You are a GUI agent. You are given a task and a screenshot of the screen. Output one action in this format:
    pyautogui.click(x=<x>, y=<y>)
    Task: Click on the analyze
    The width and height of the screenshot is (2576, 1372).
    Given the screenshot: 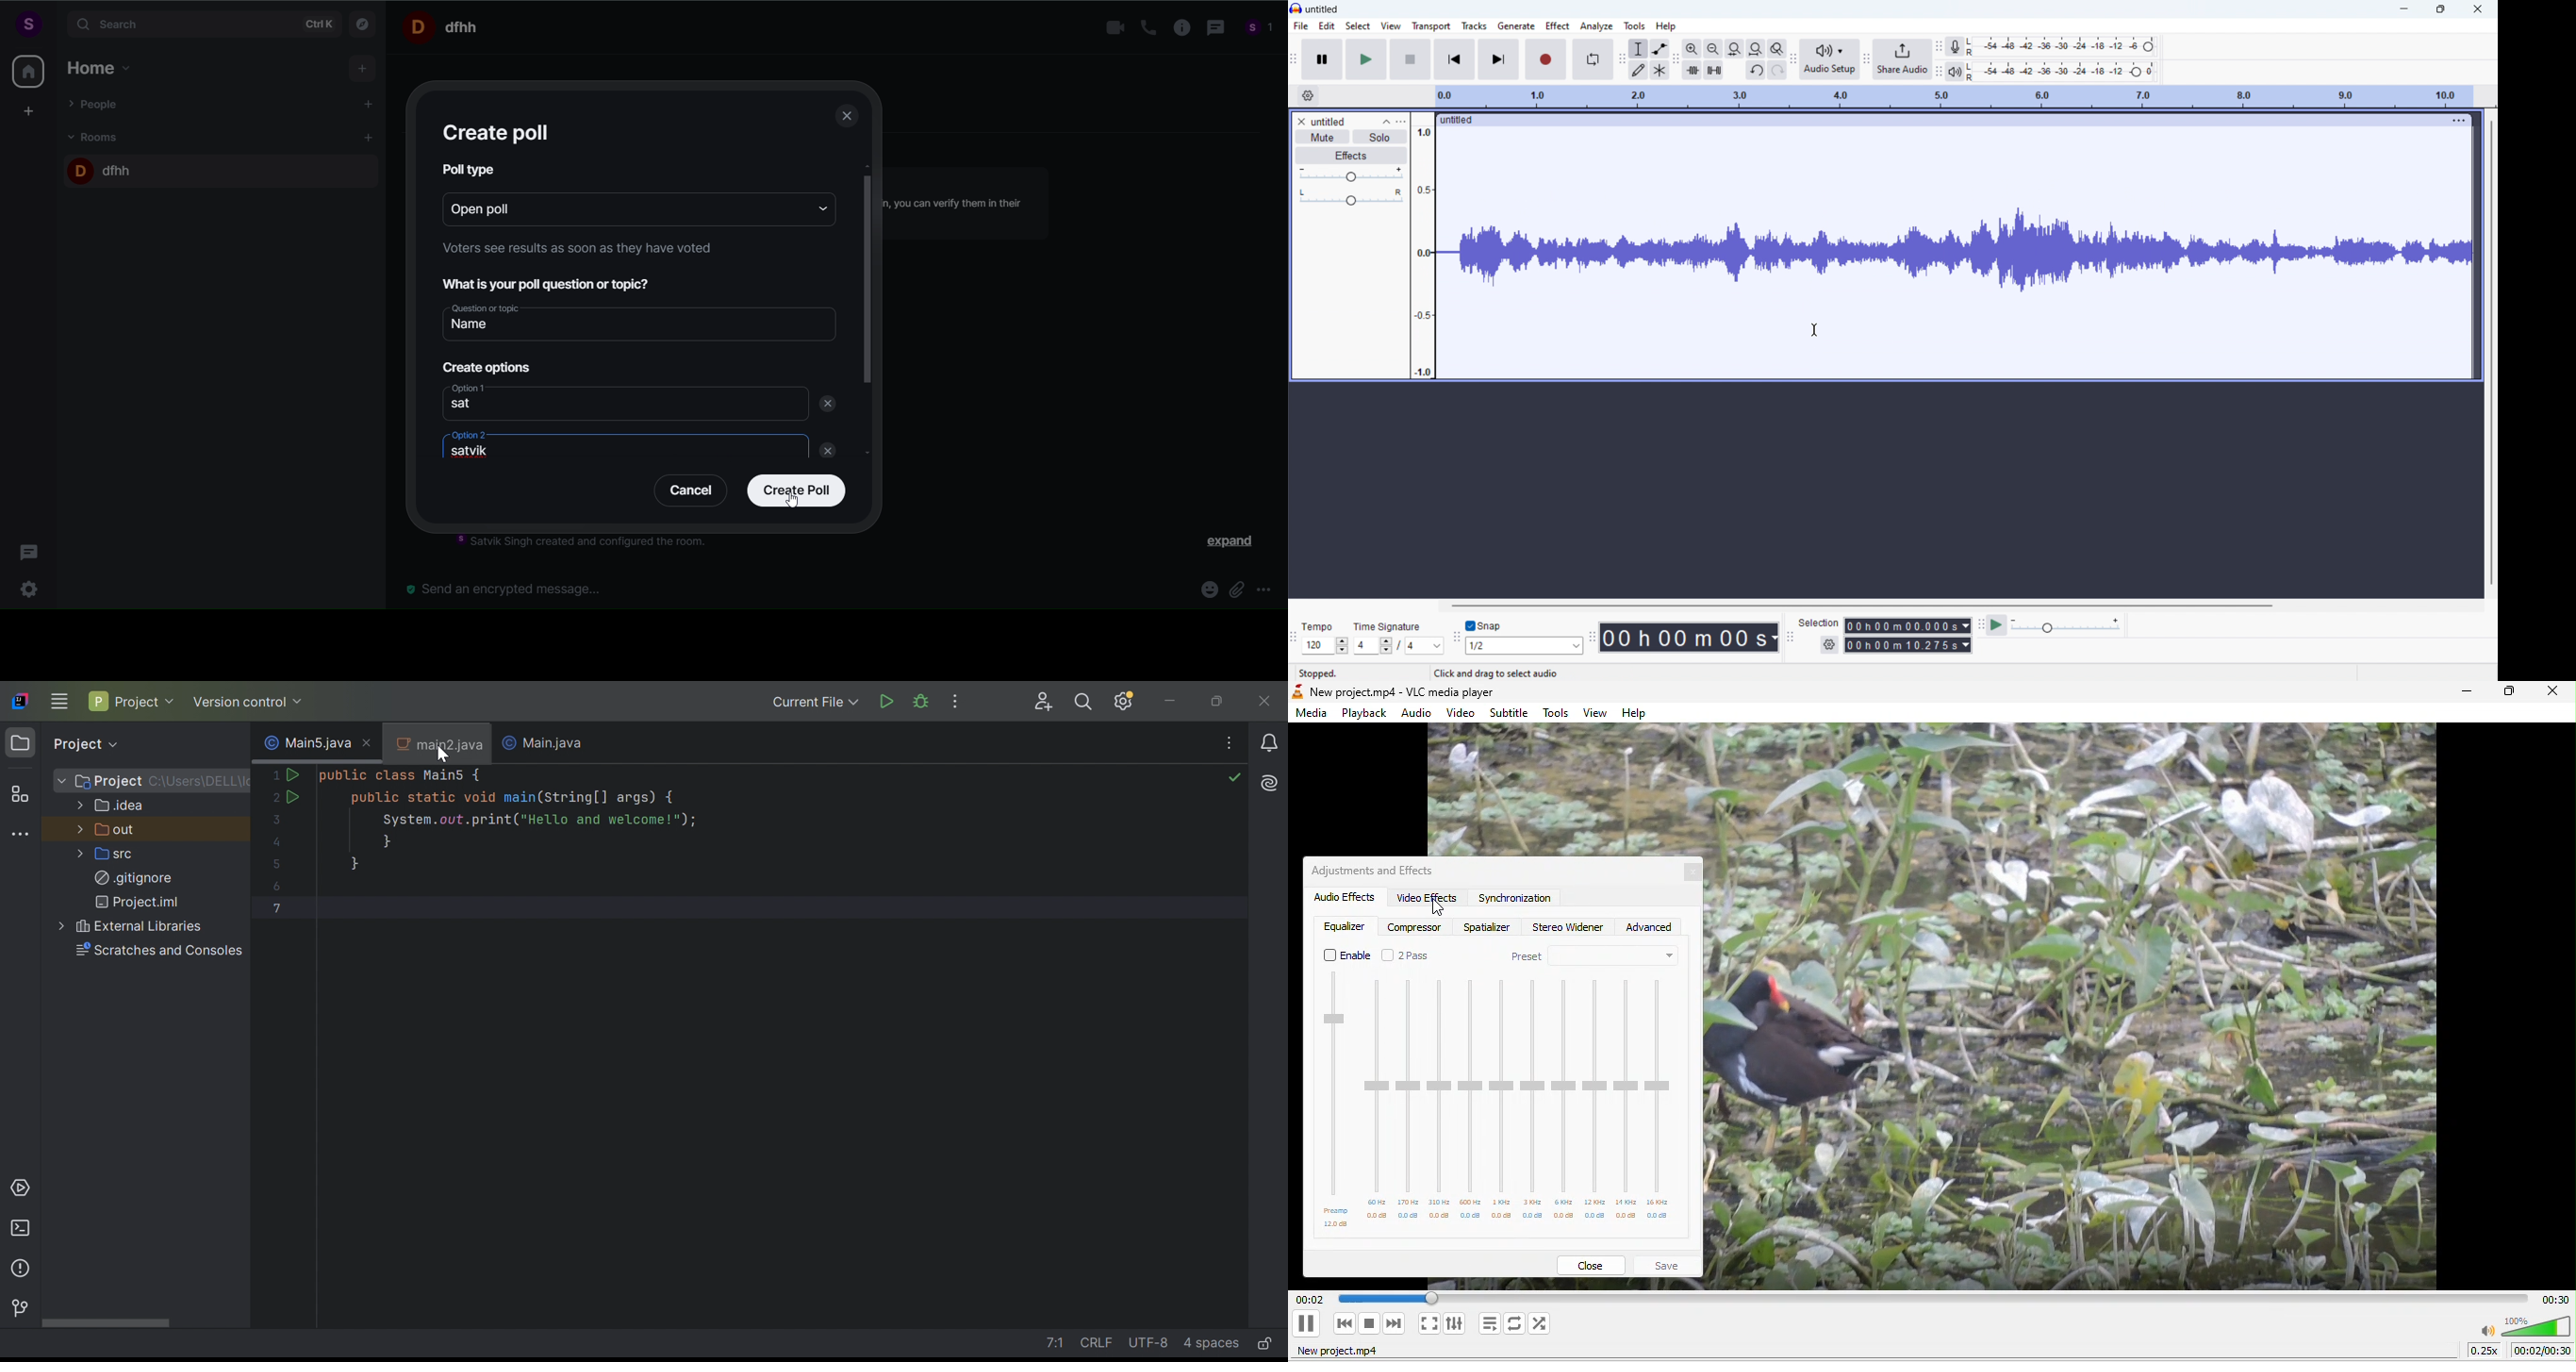 What is the action you would take?
    pyautogui.click(x=1597, y=26)
    